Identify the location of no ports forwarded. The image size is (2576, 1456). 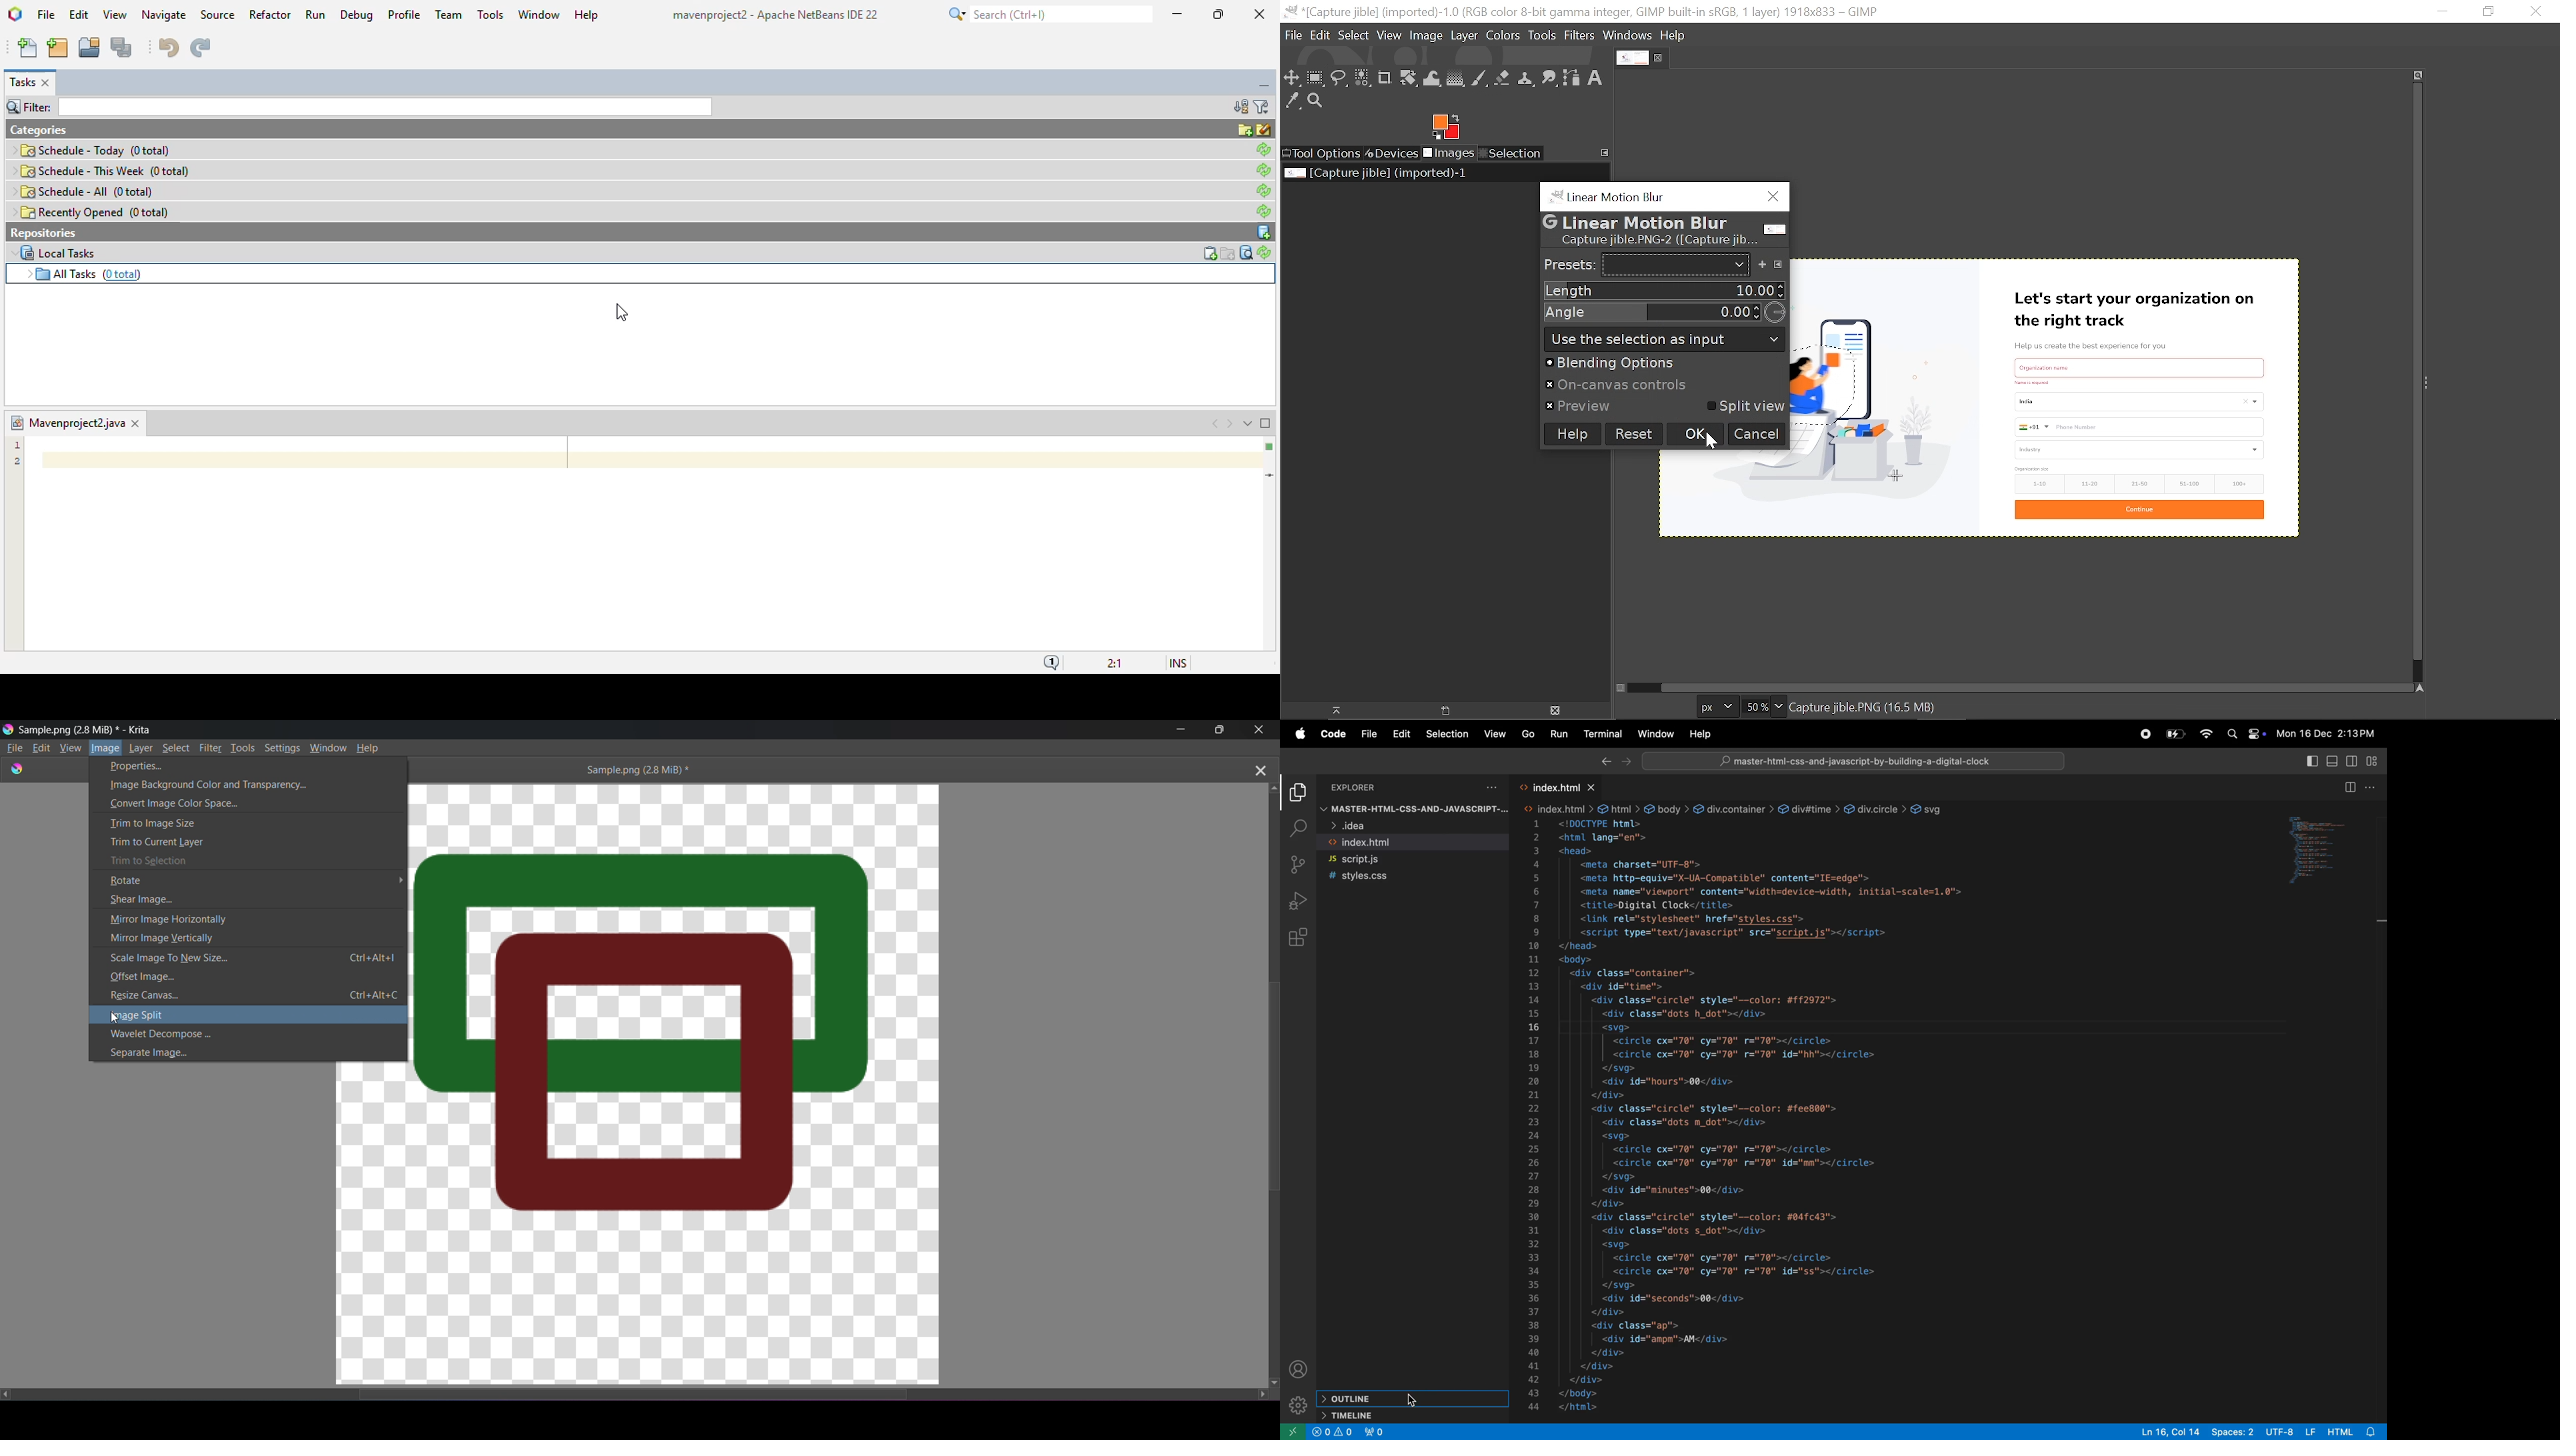
(1377, 1431).